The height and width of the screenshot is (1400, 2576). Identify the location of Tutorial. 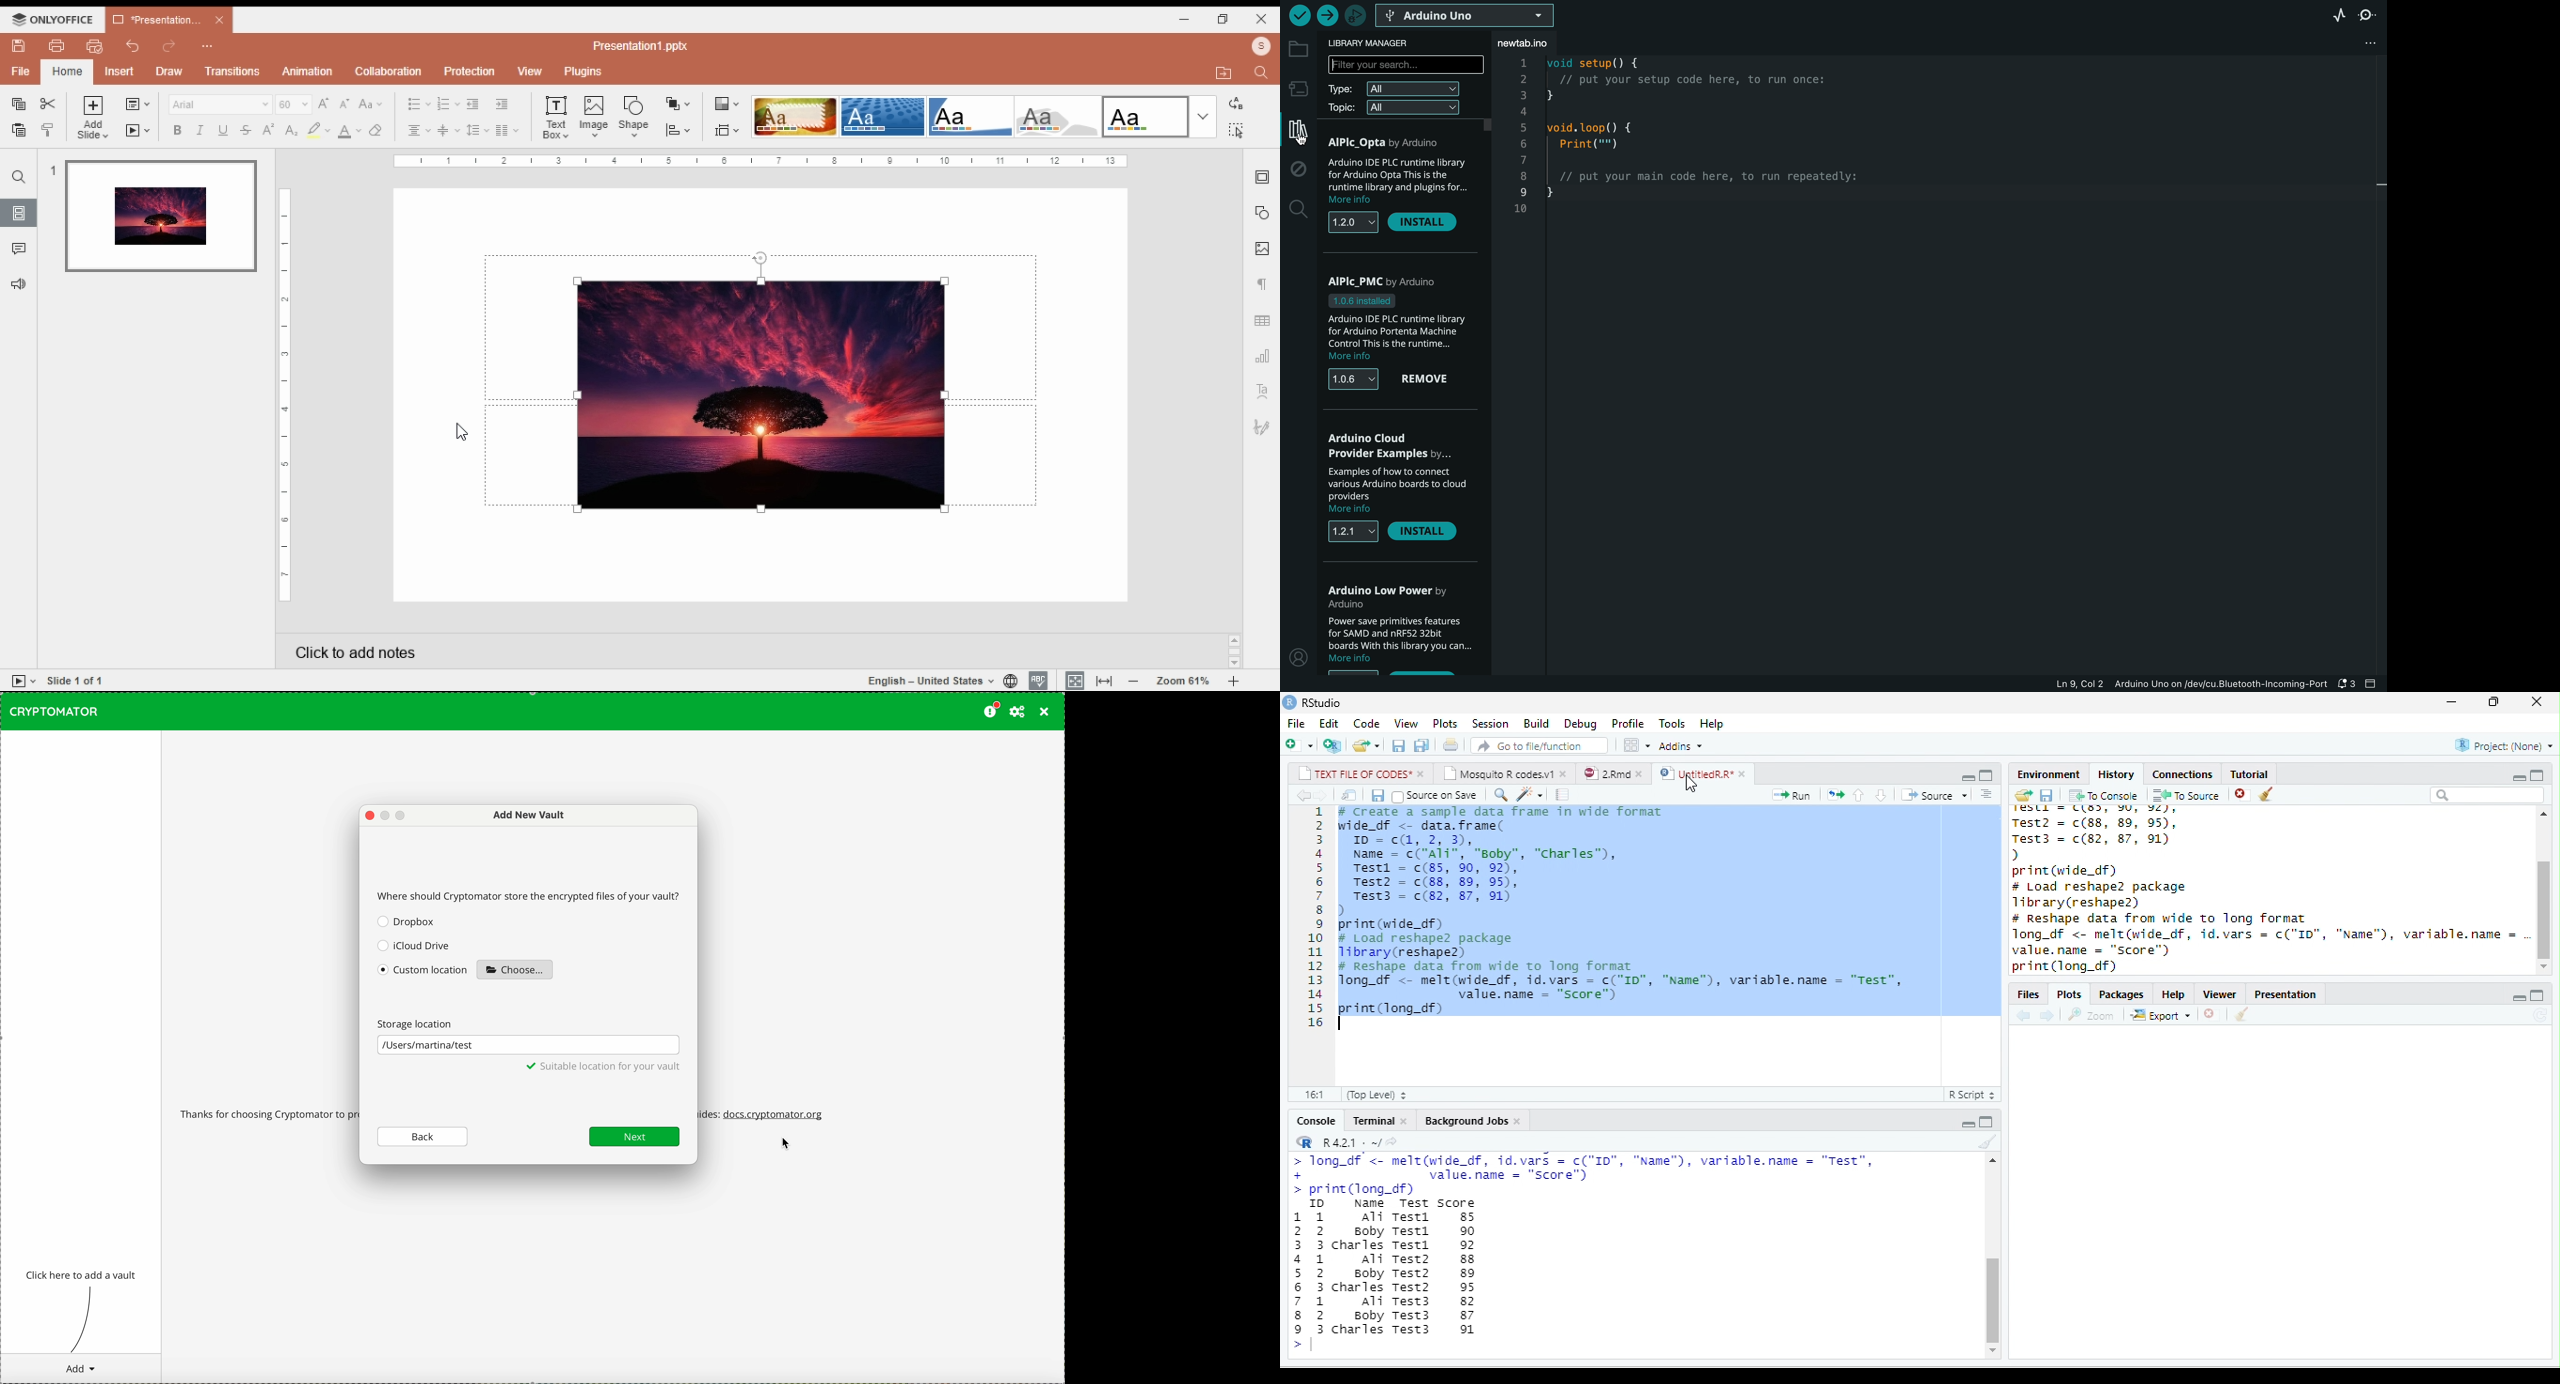
(2249, 774).